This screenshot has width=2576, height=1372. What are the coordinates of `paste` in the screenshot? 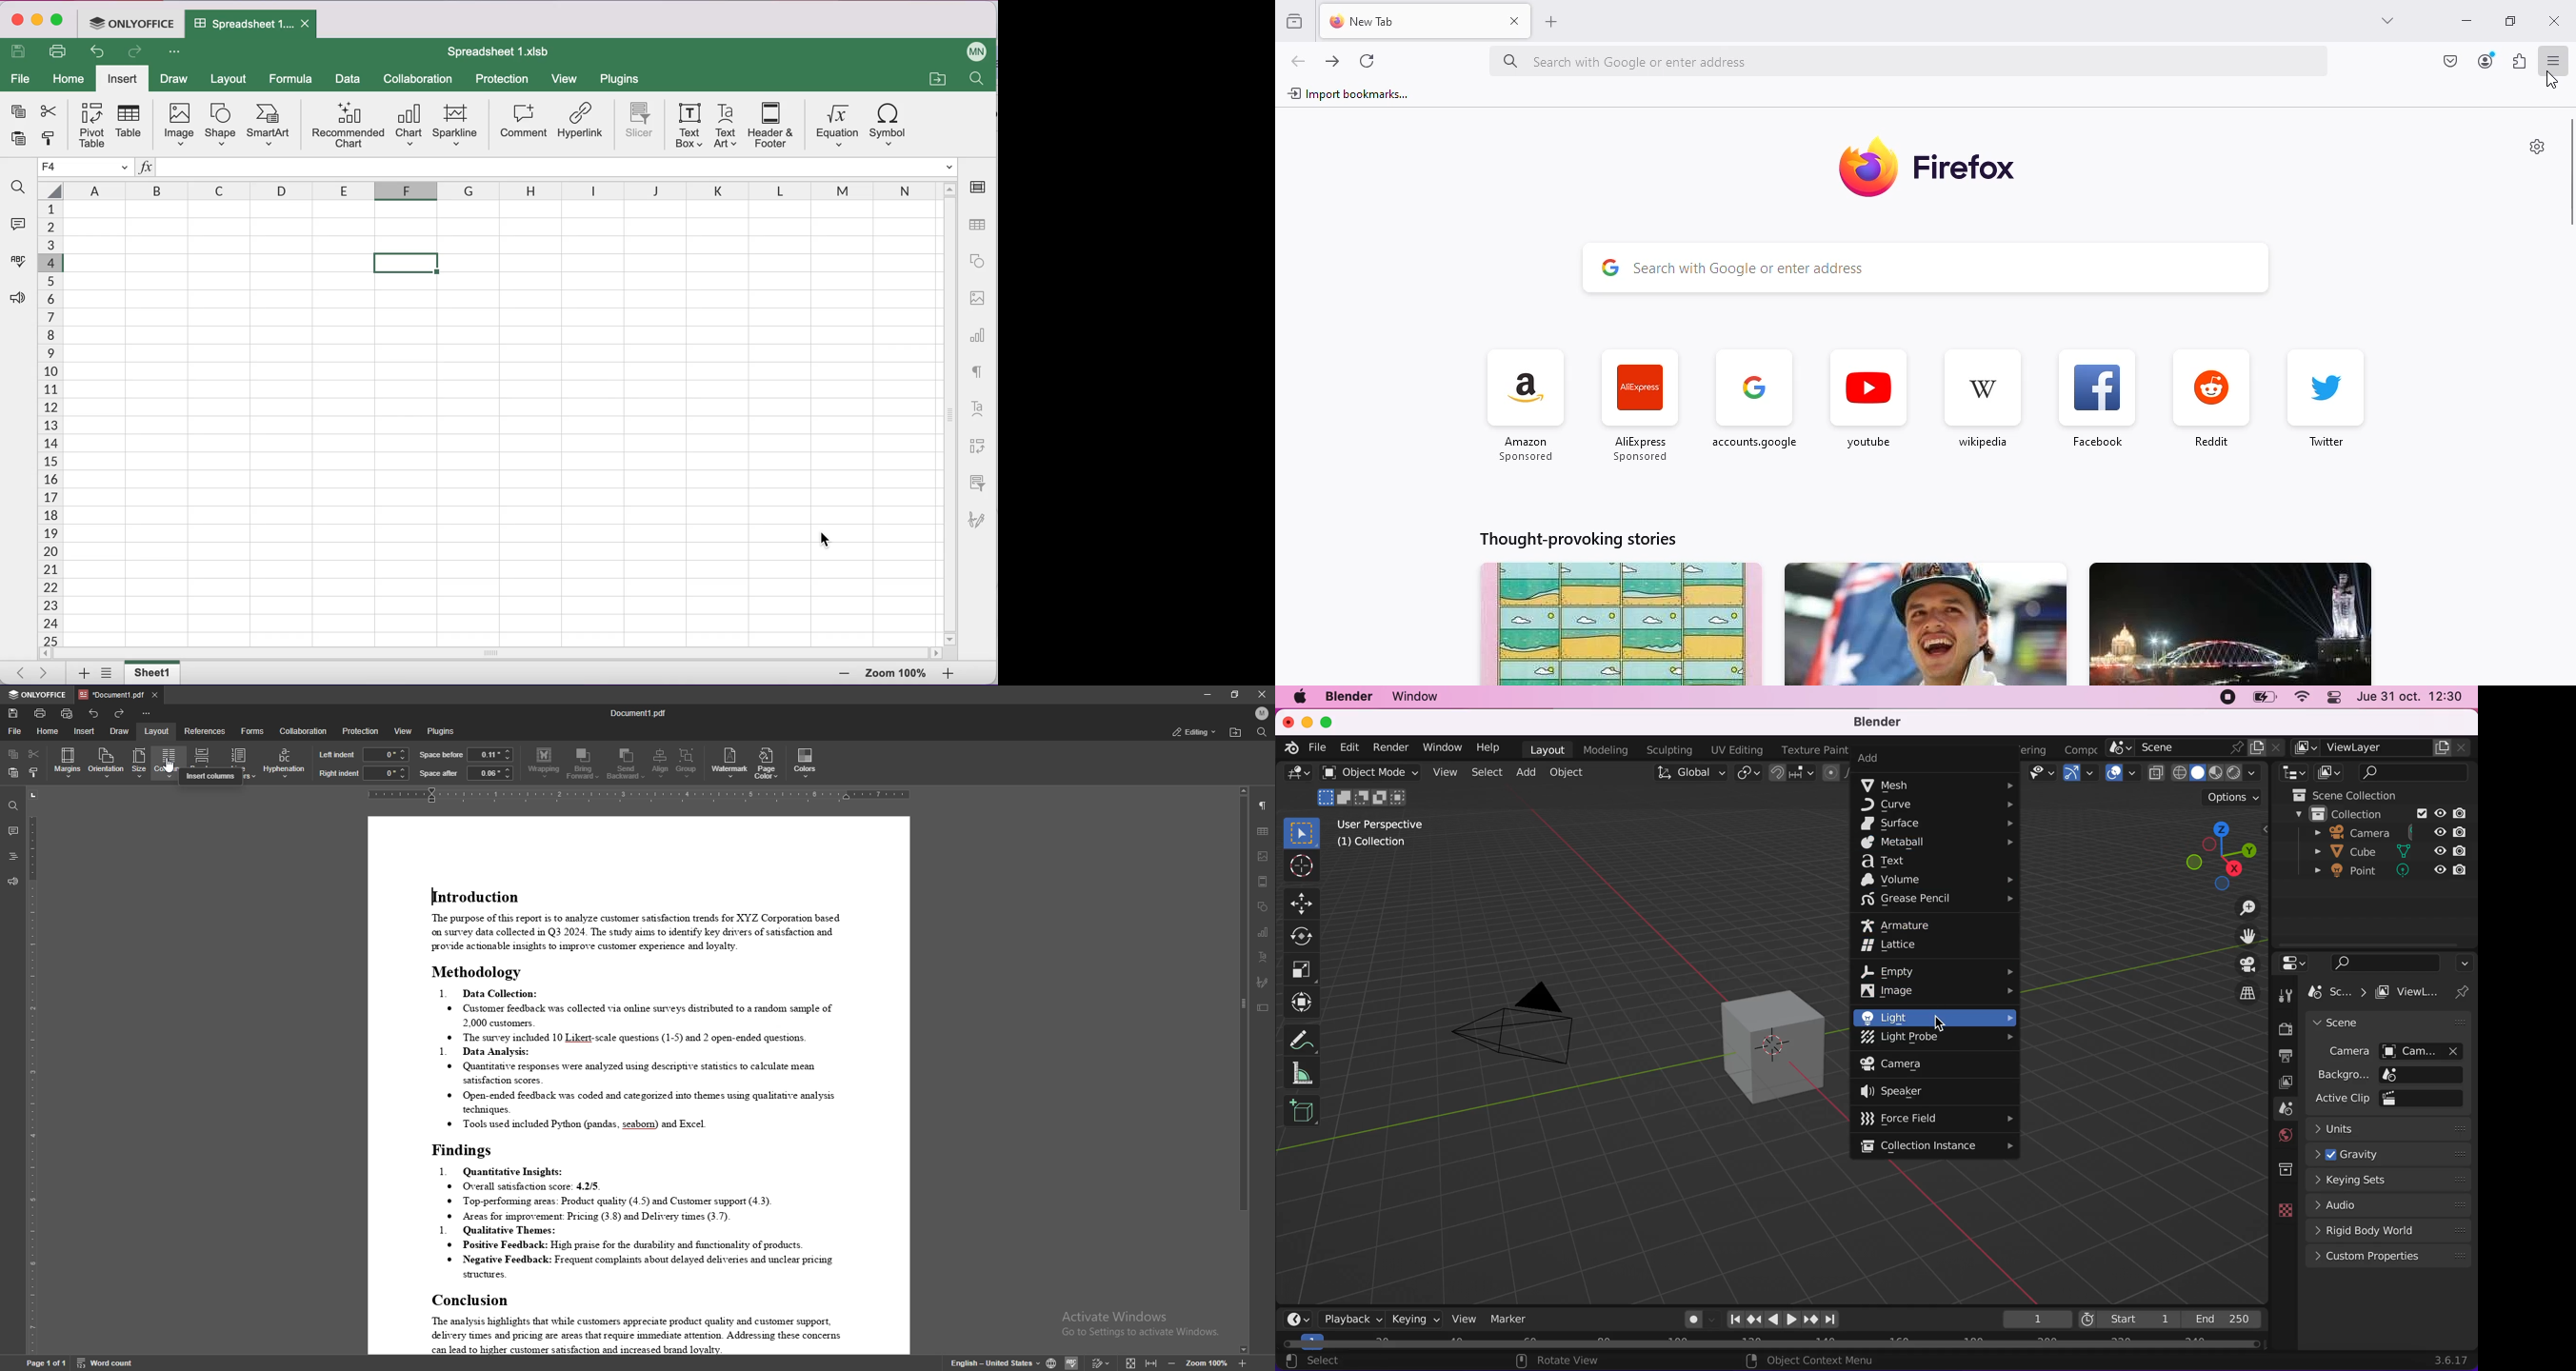 It's located at (14, 773).